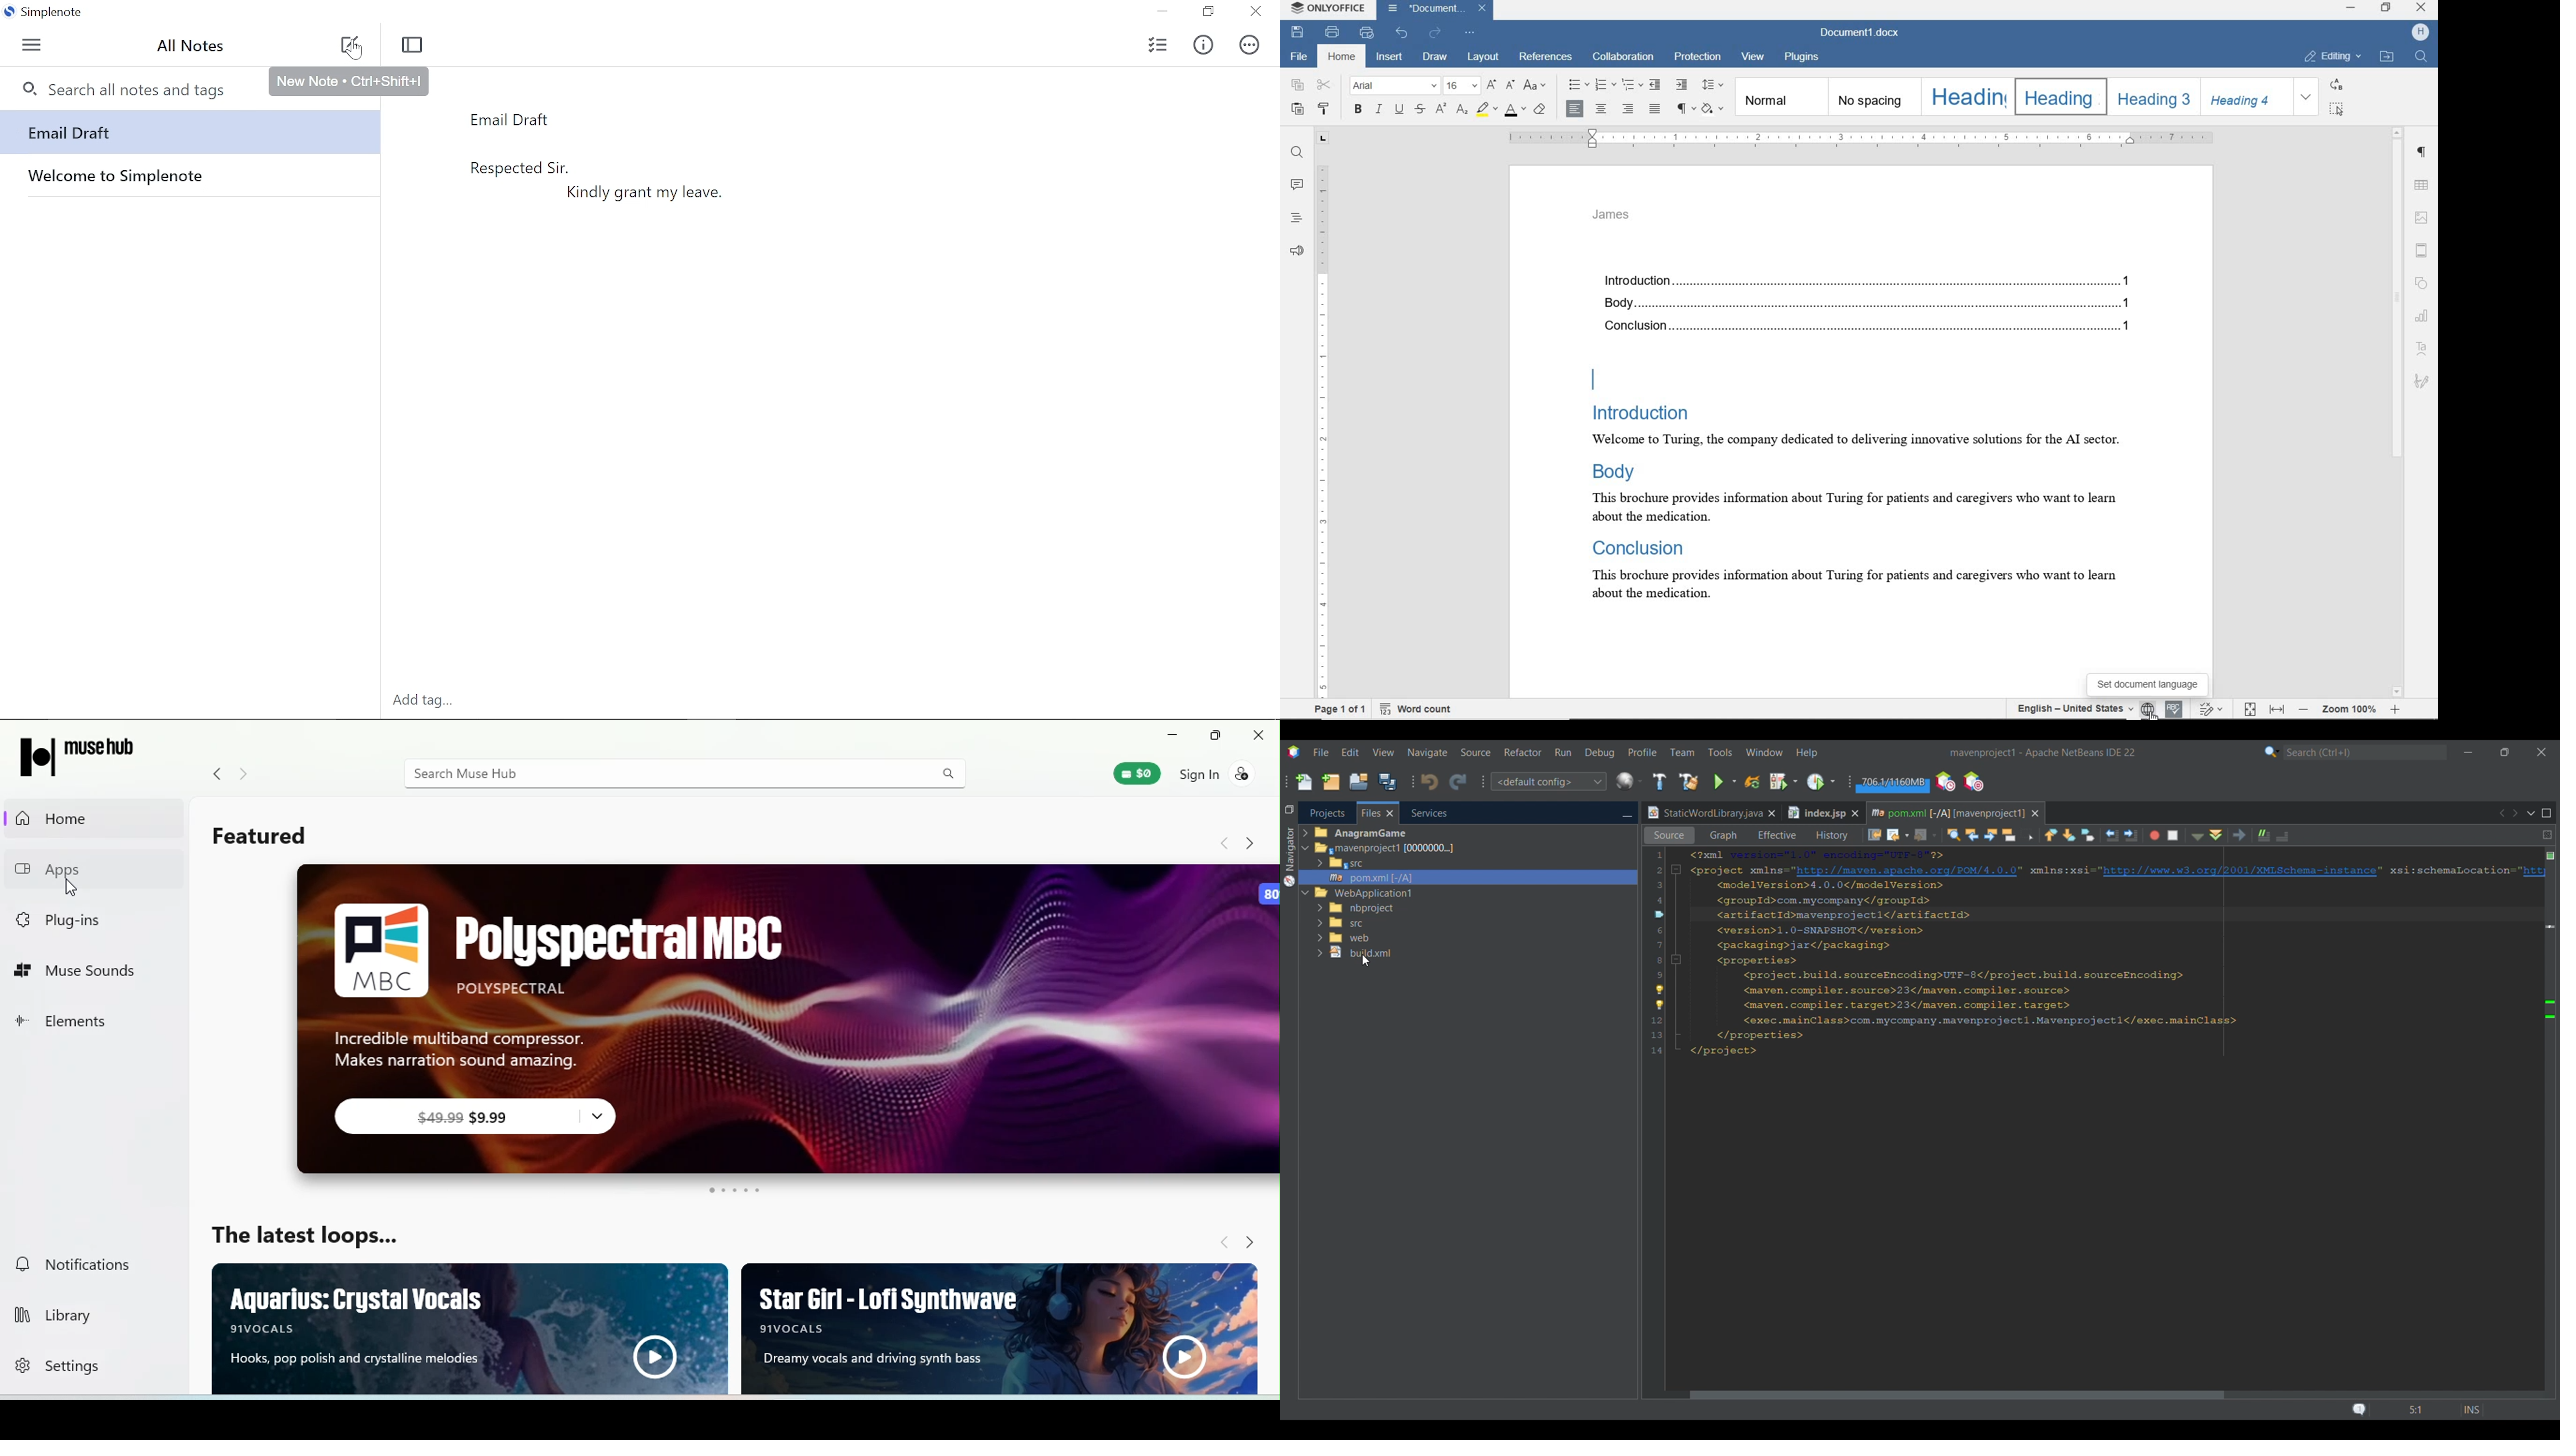 Image resolution: width=2576 pixels, height=1456 pixels. What do you see at coordinates (1297, 32) in the screenshot?
I see `save` at bounding box center [1297, 32].